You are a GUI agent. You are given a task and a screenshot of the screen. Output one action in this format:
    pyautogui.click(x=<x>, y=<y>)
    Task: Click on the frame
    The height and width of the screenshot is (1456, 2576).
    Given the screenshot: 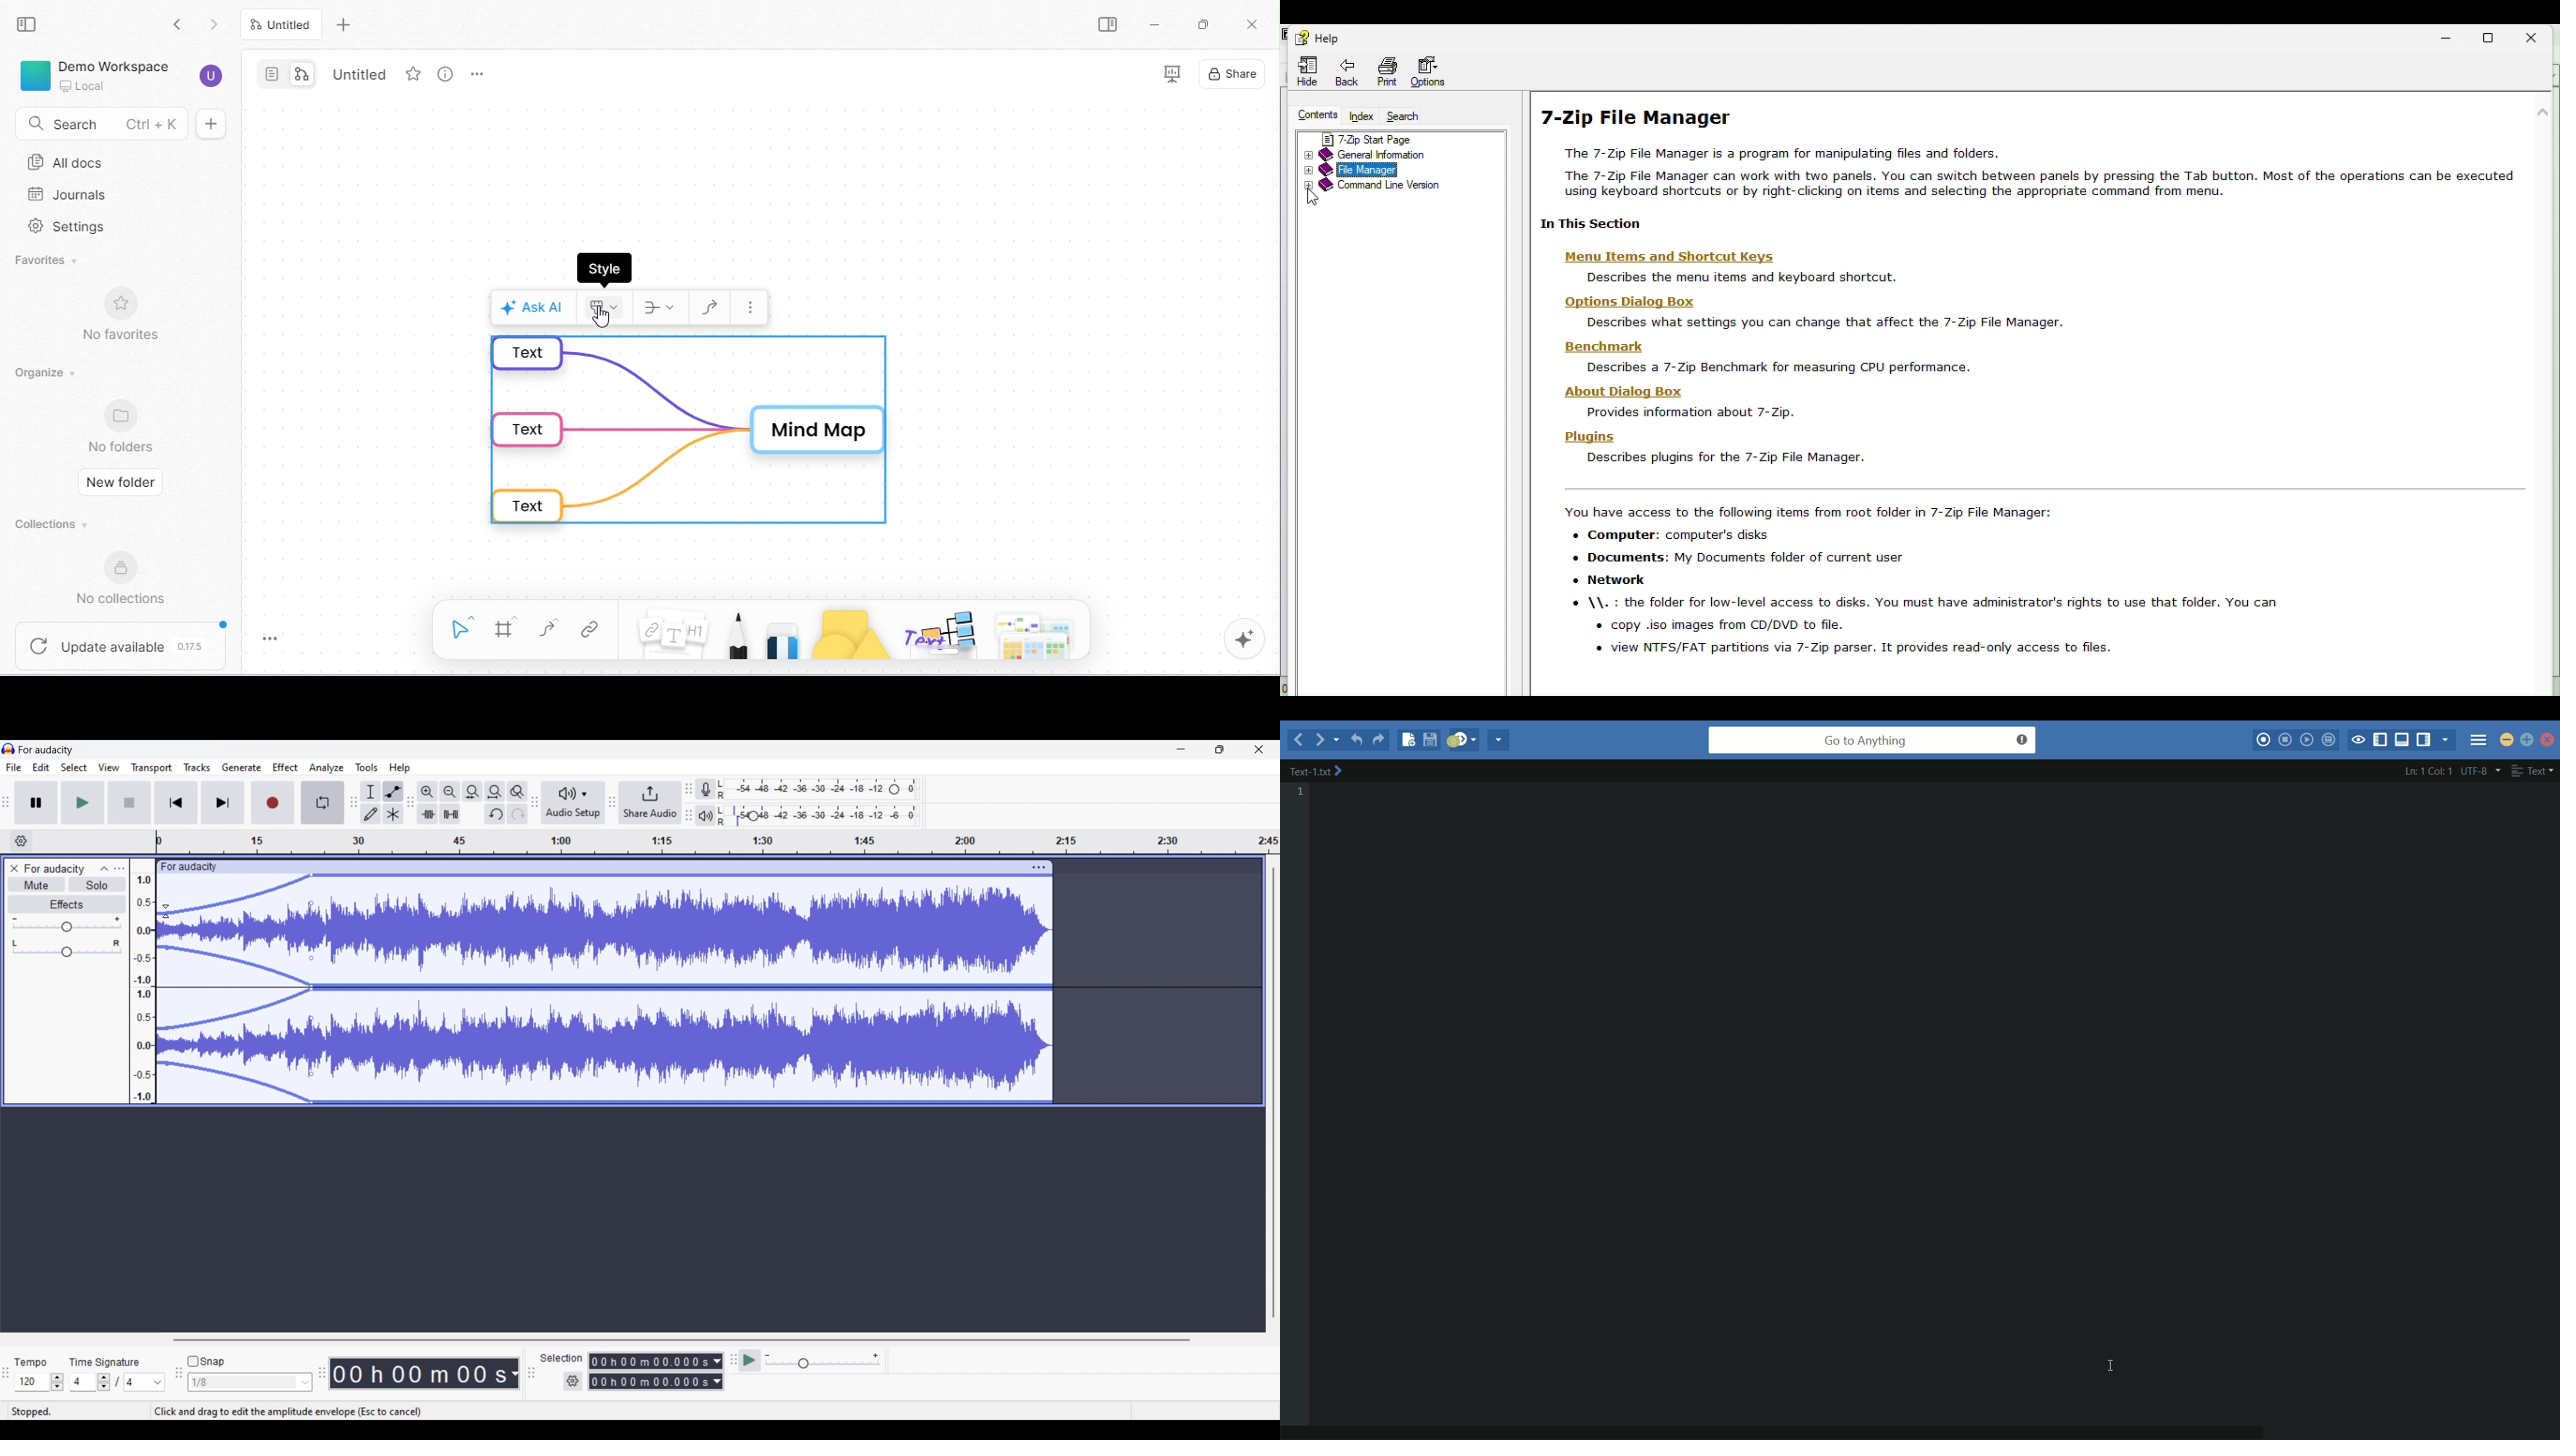 What is the action you would take?
    pyautogui.click(x=506, y=630)
    